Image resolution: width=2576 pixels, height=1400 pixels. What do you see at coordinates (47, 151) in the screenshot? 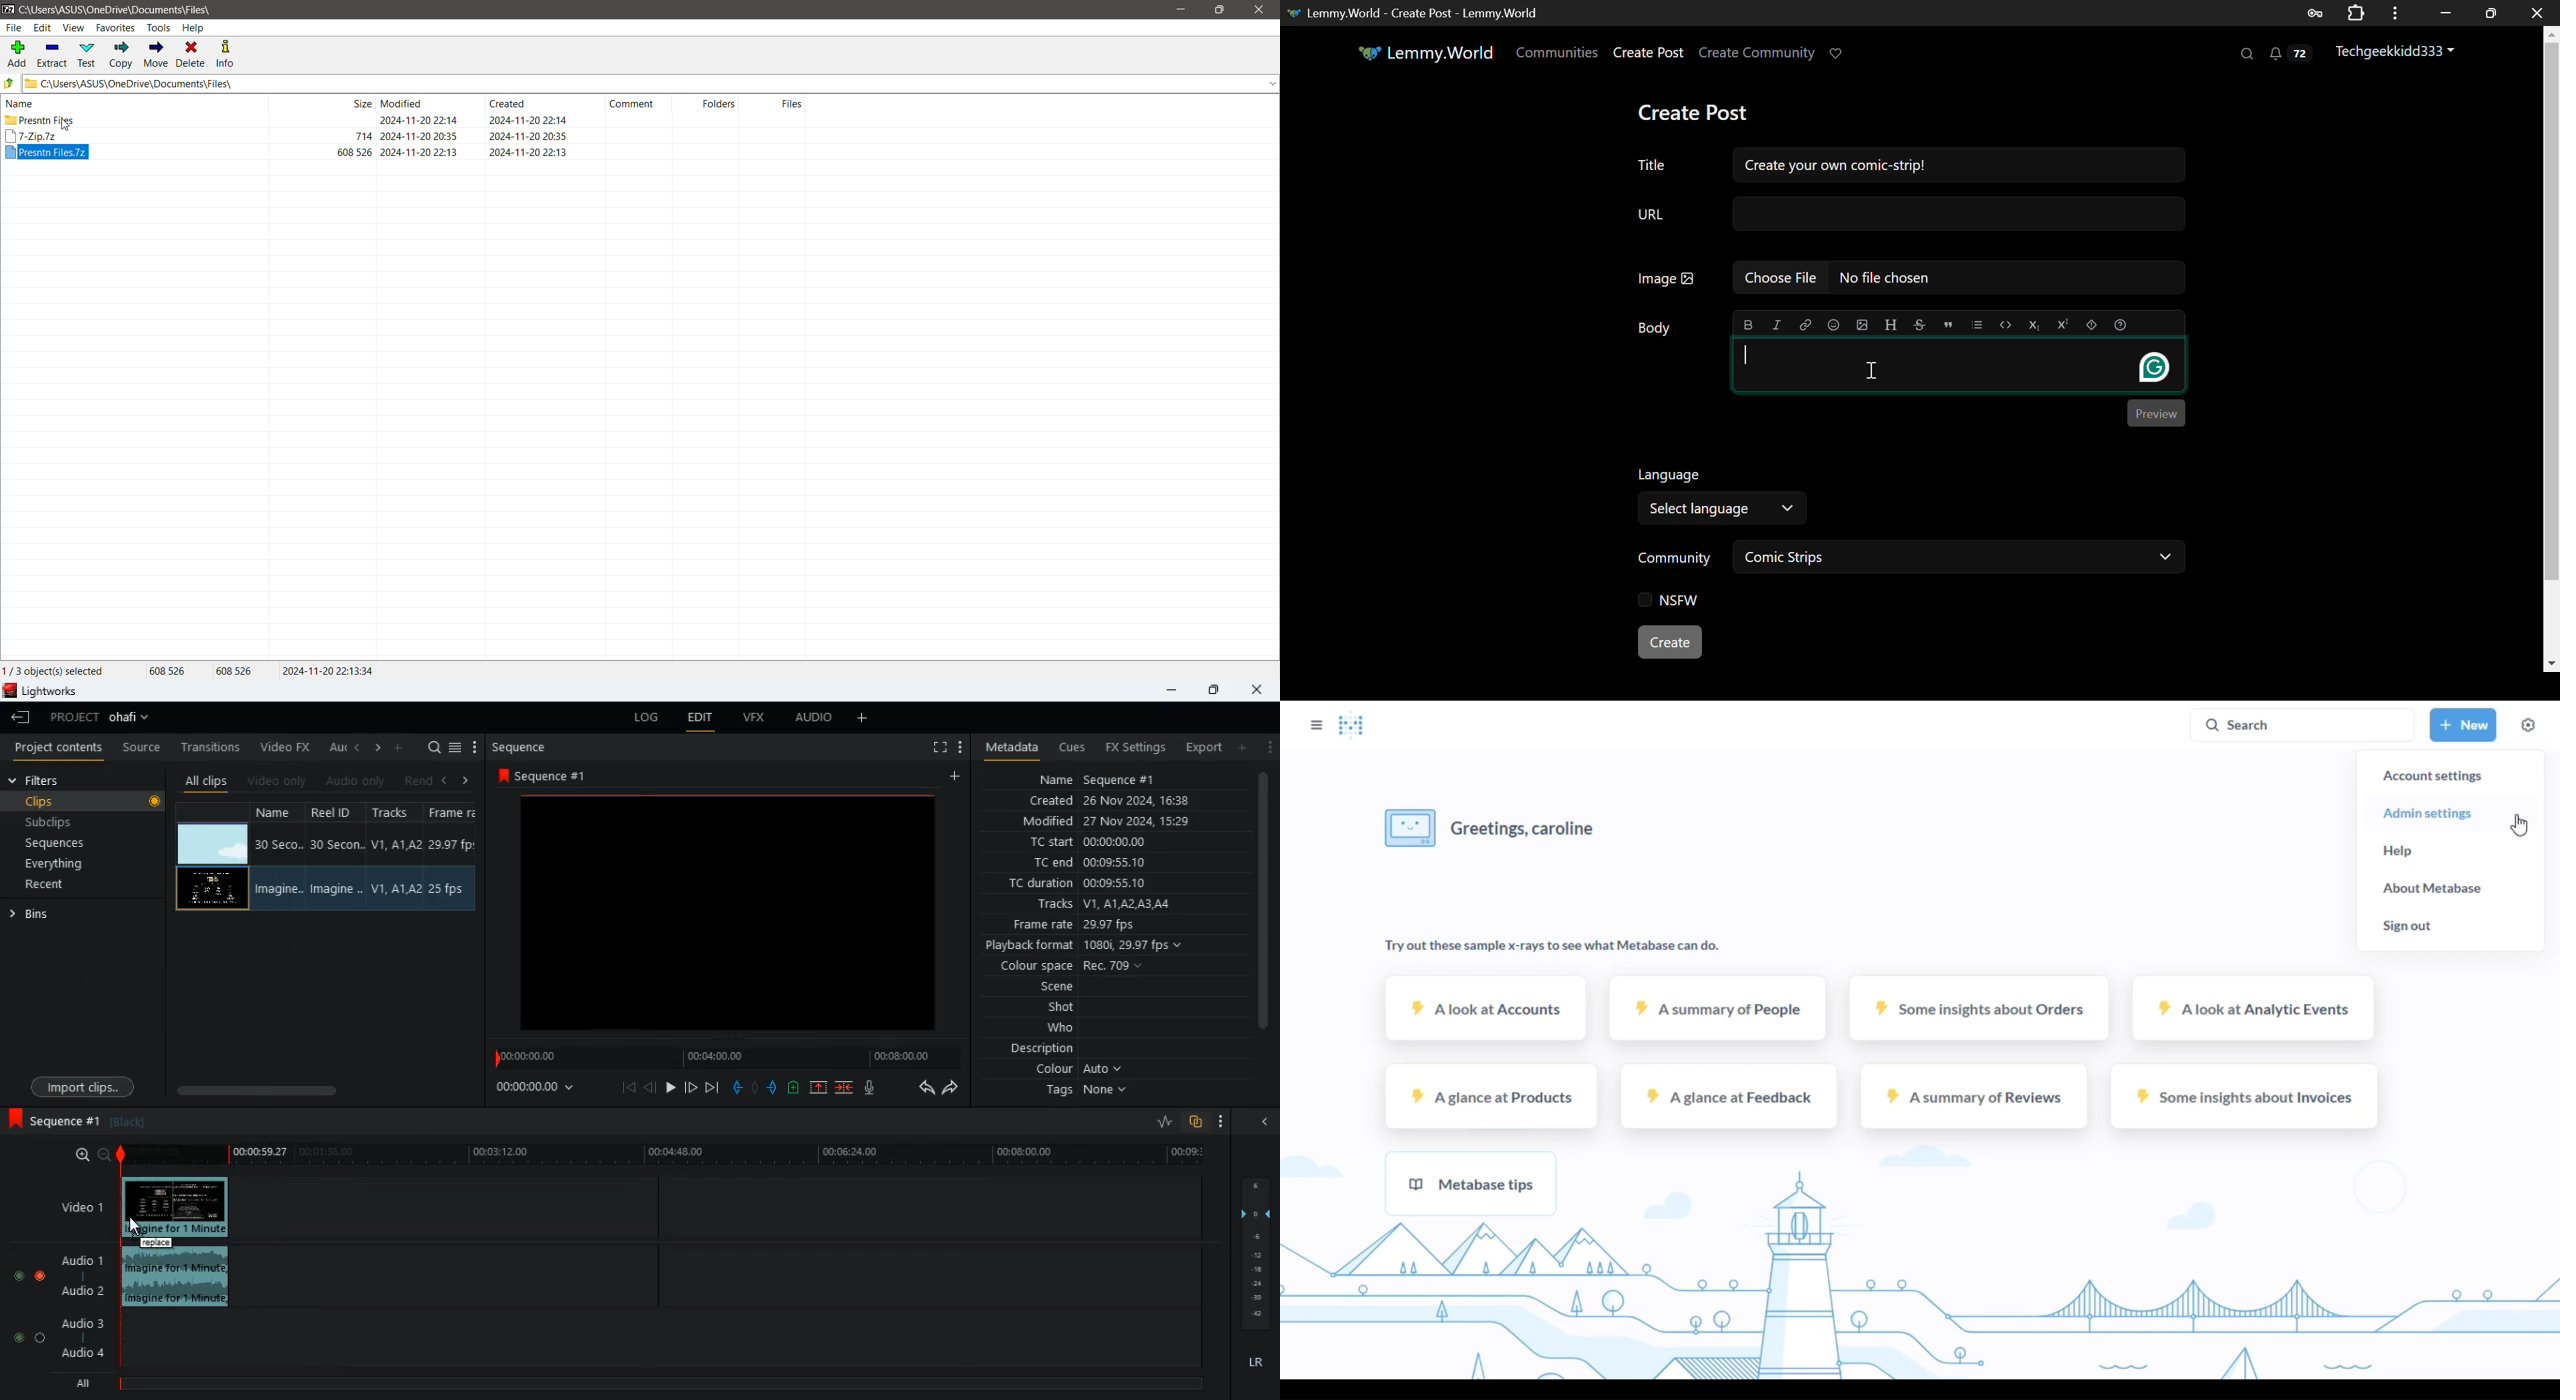
I see `file` at bounding box center [47, 151].